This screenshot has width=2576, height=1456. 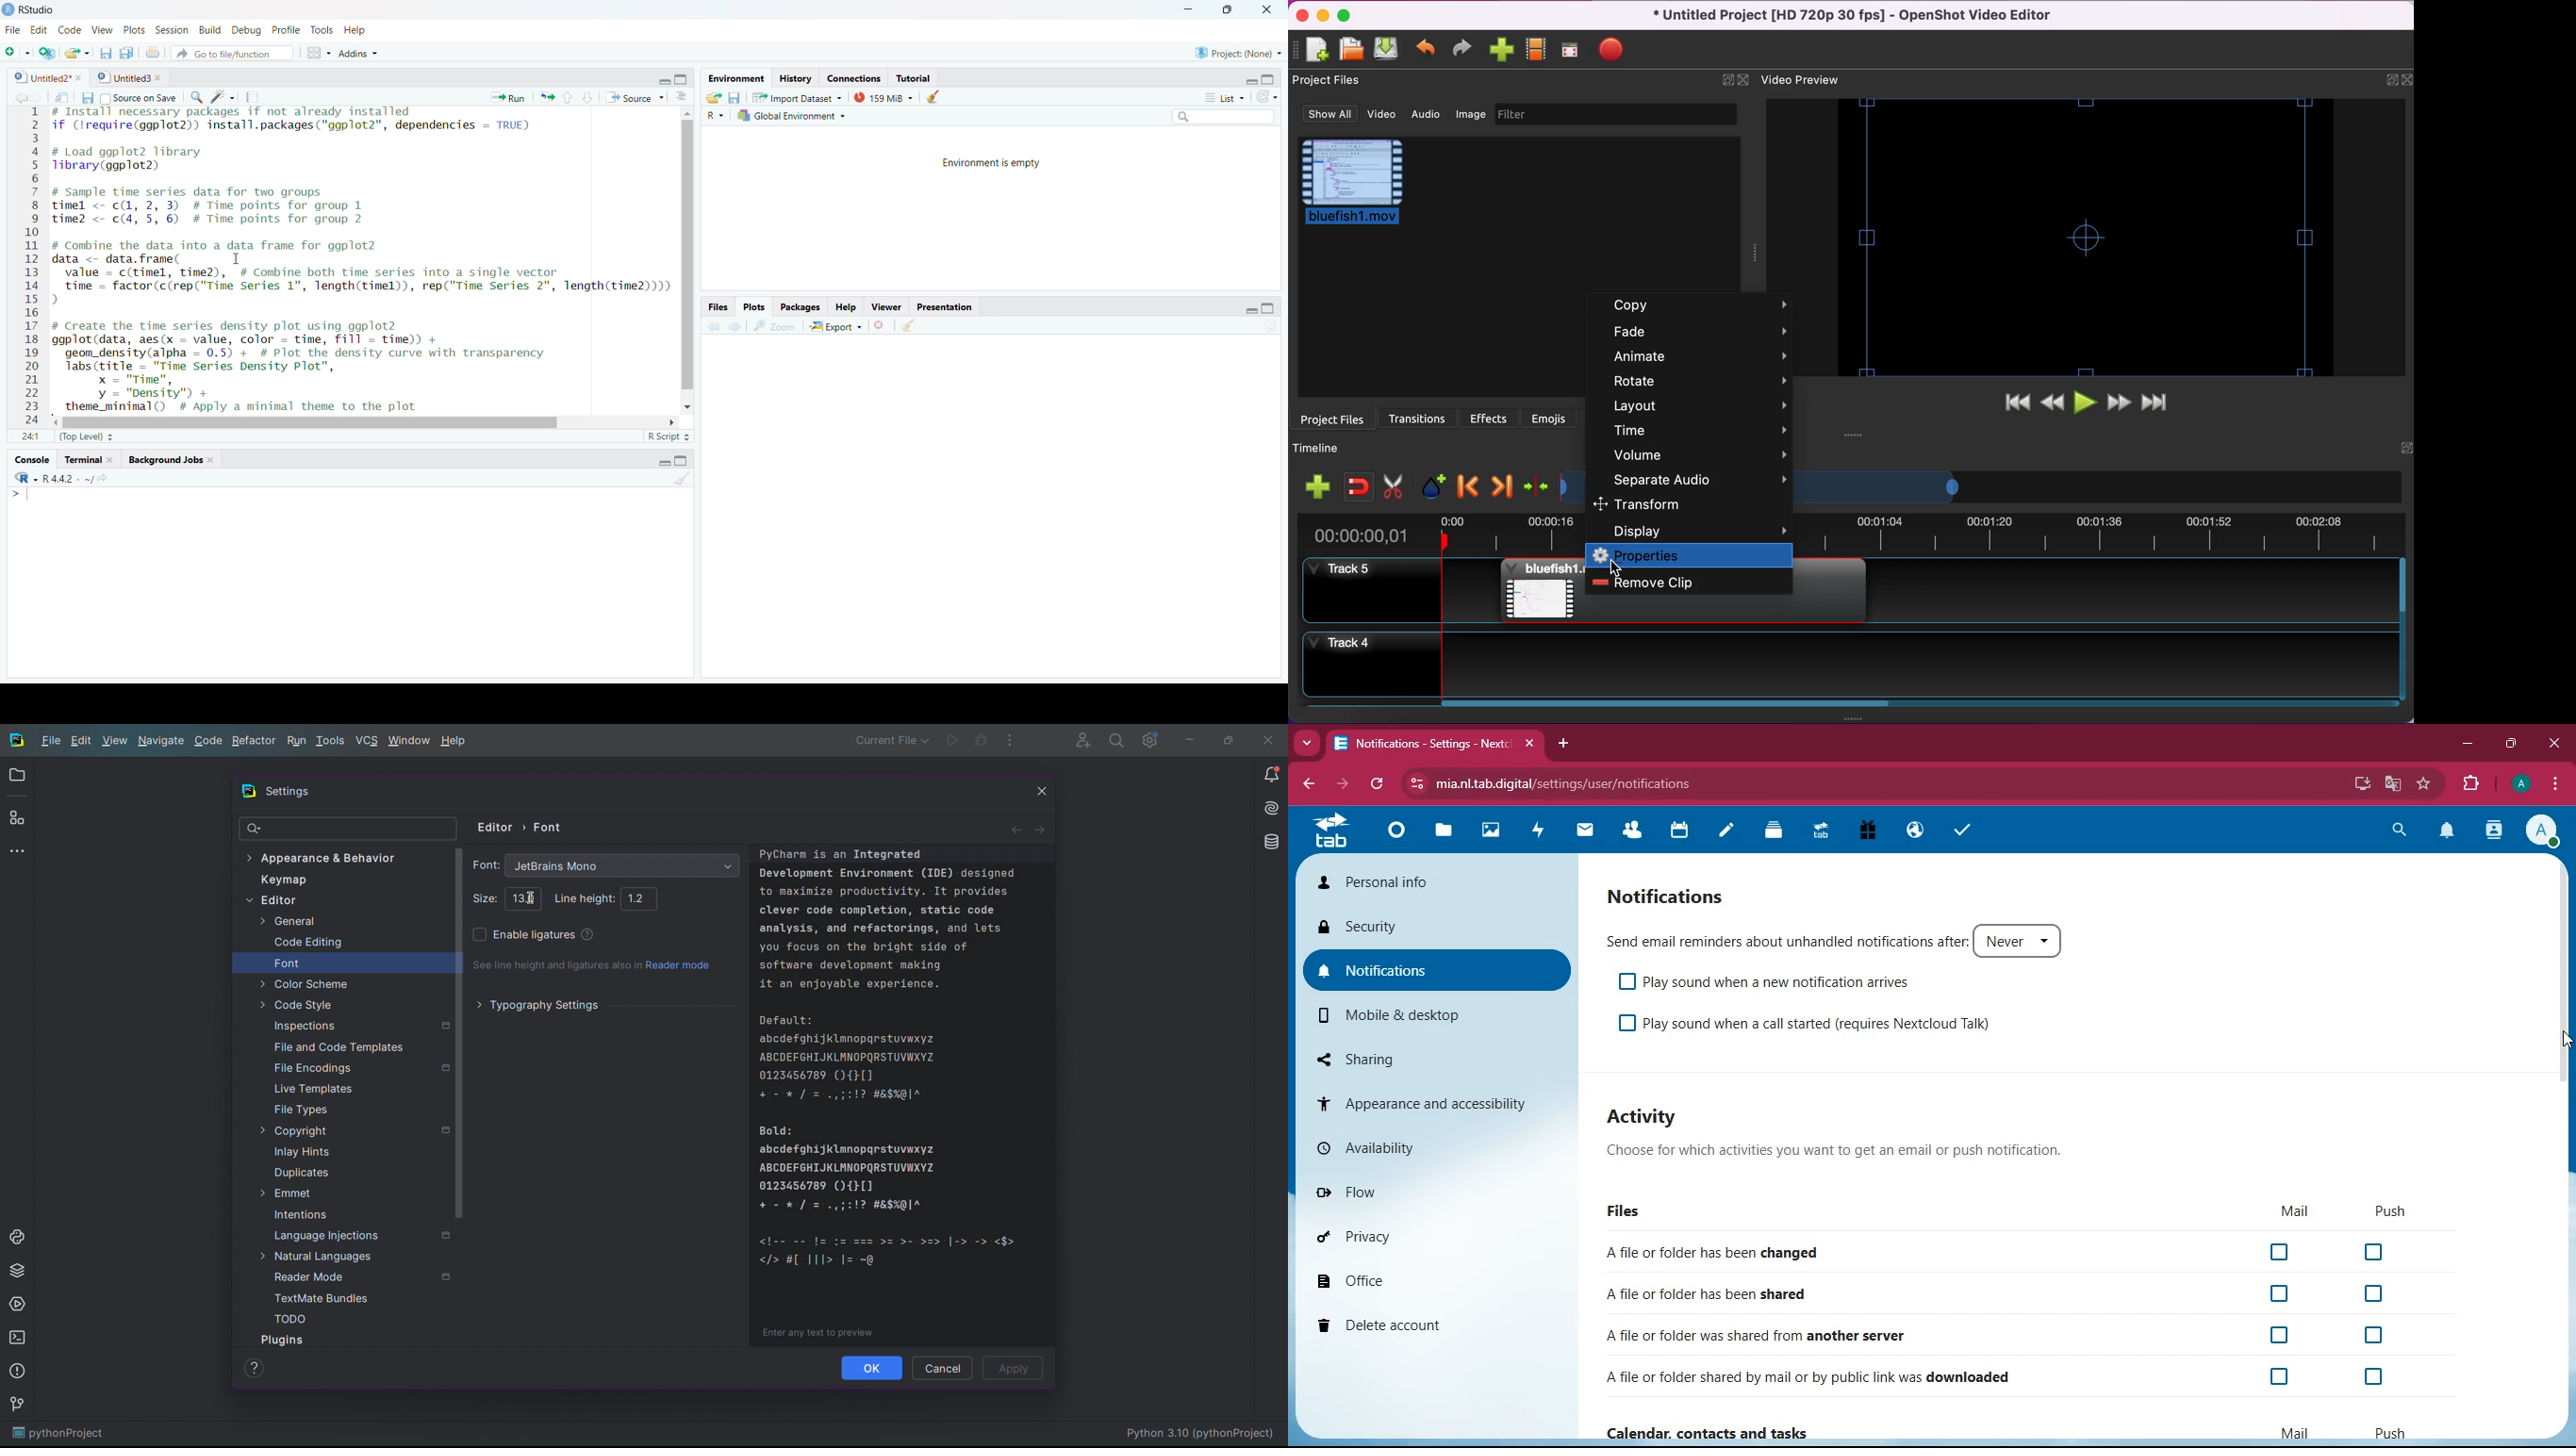 I want to click on Console, so click(x=31, y=461).